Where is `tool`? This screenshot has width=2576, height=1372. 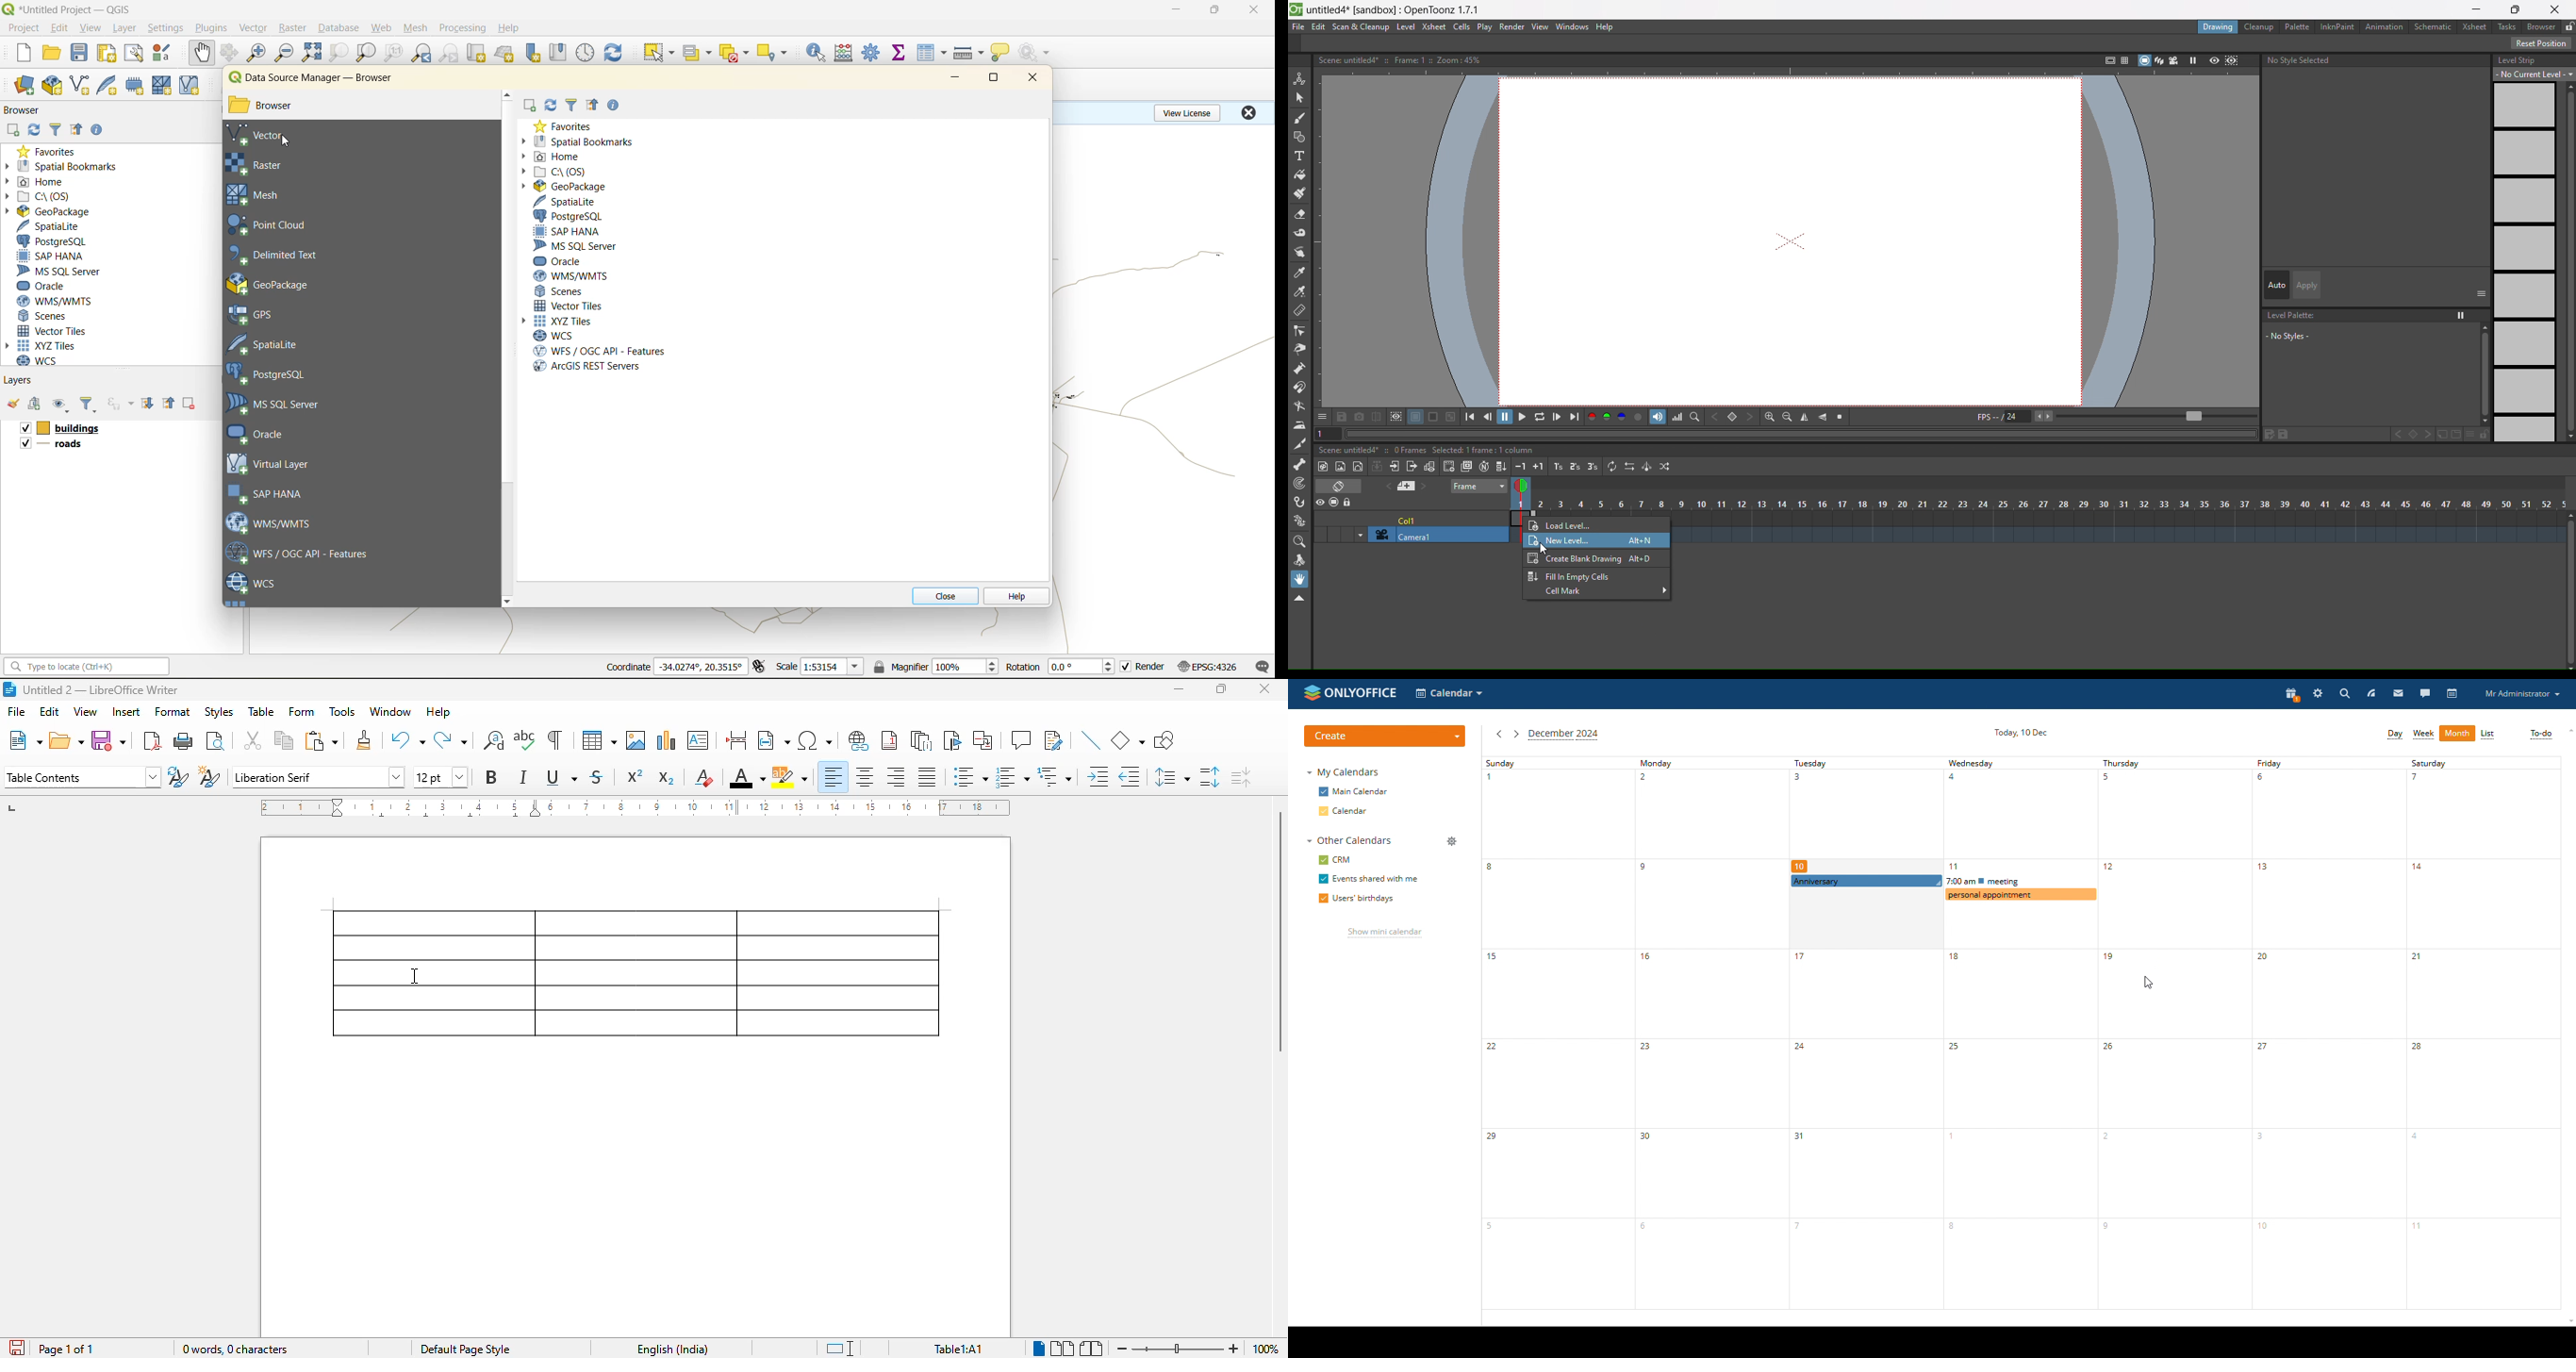 tool is located at coordinates (1434, 417).